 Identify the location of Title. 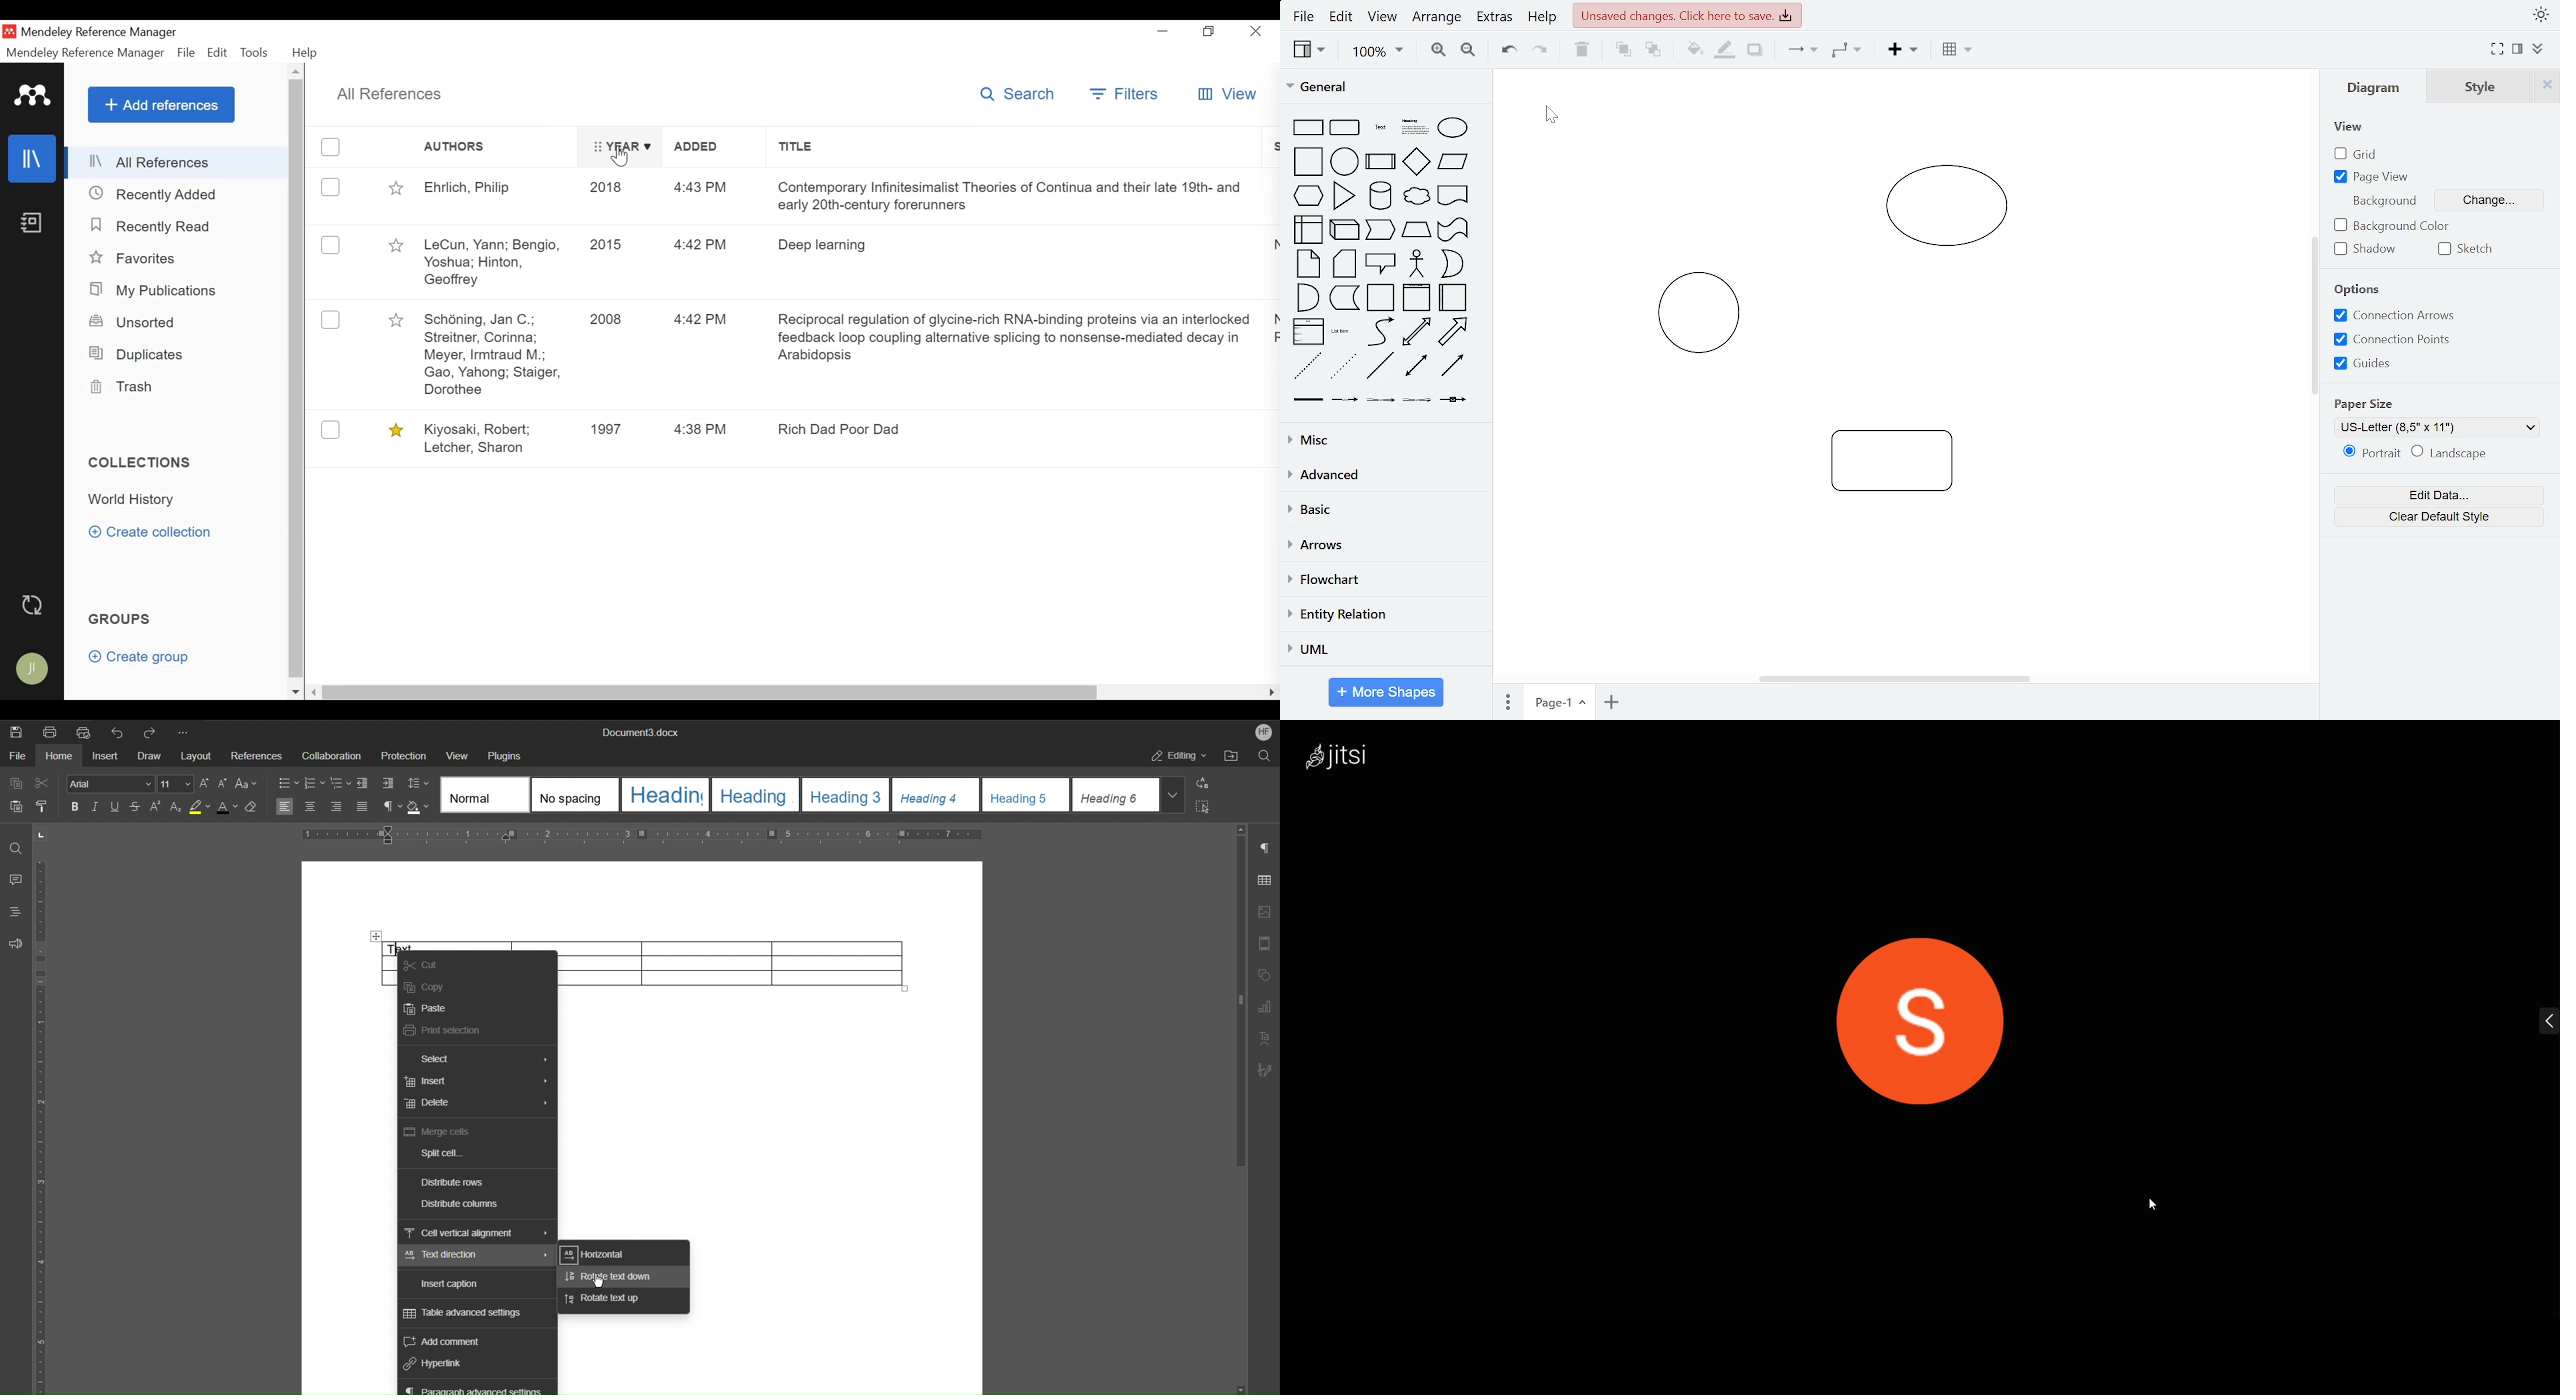
(1021, 147).